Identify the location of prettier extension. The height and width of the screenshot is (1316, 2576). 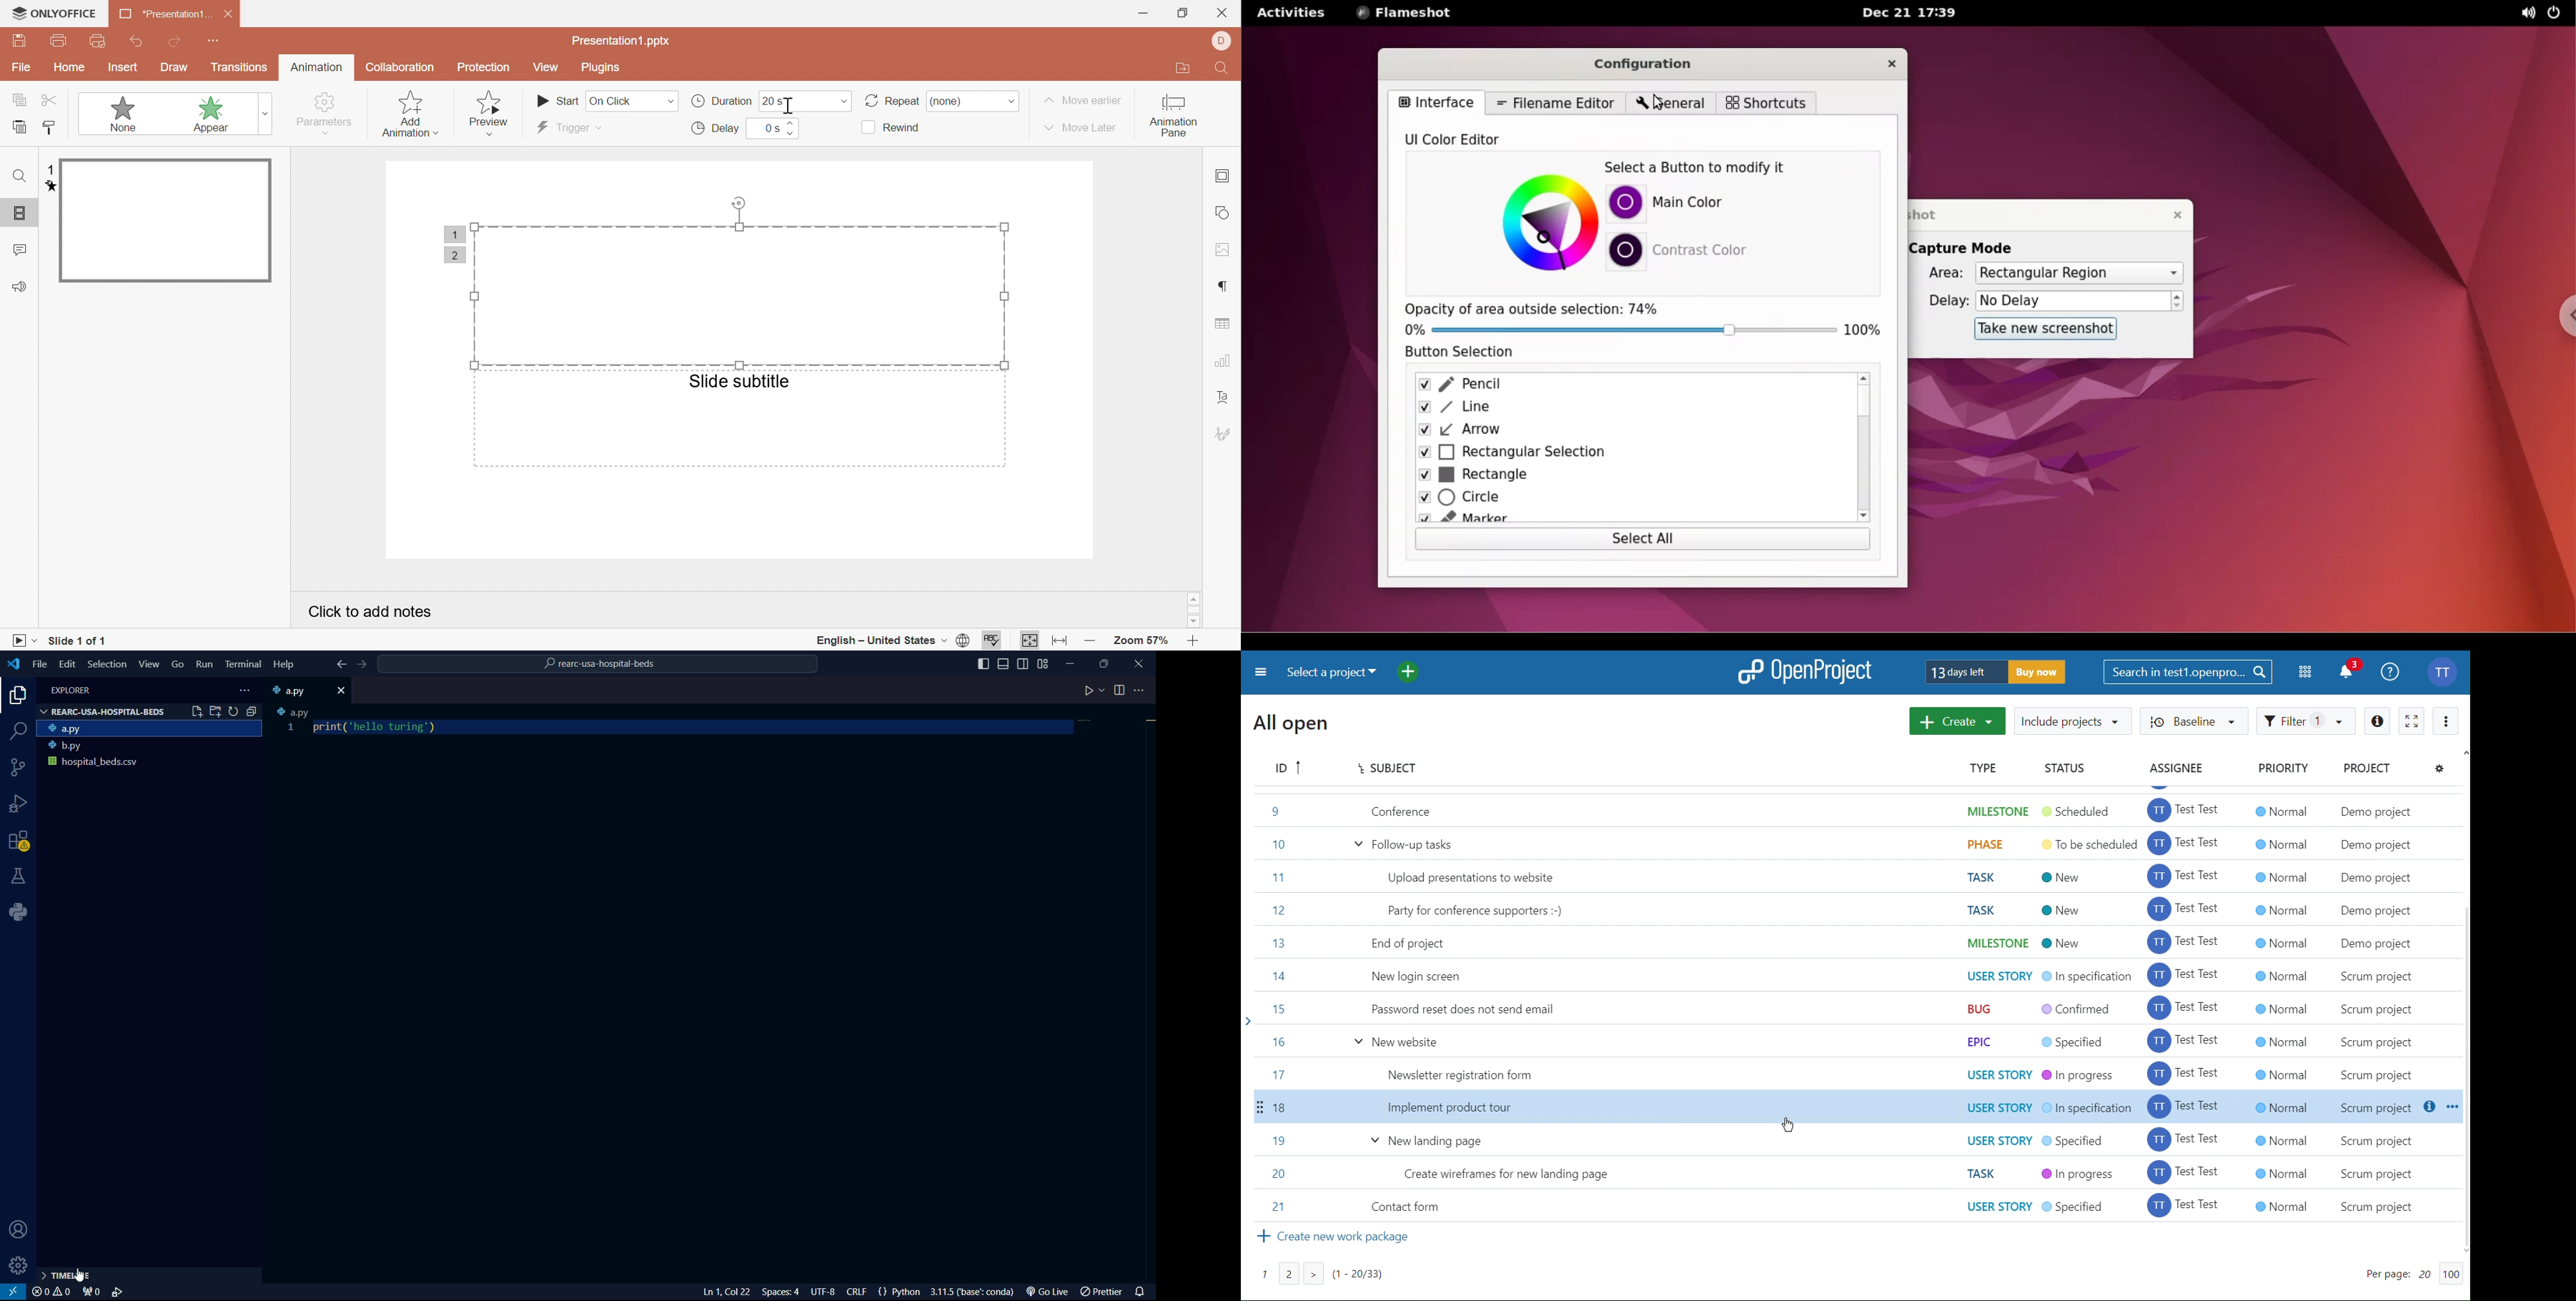
(1100, 1293).